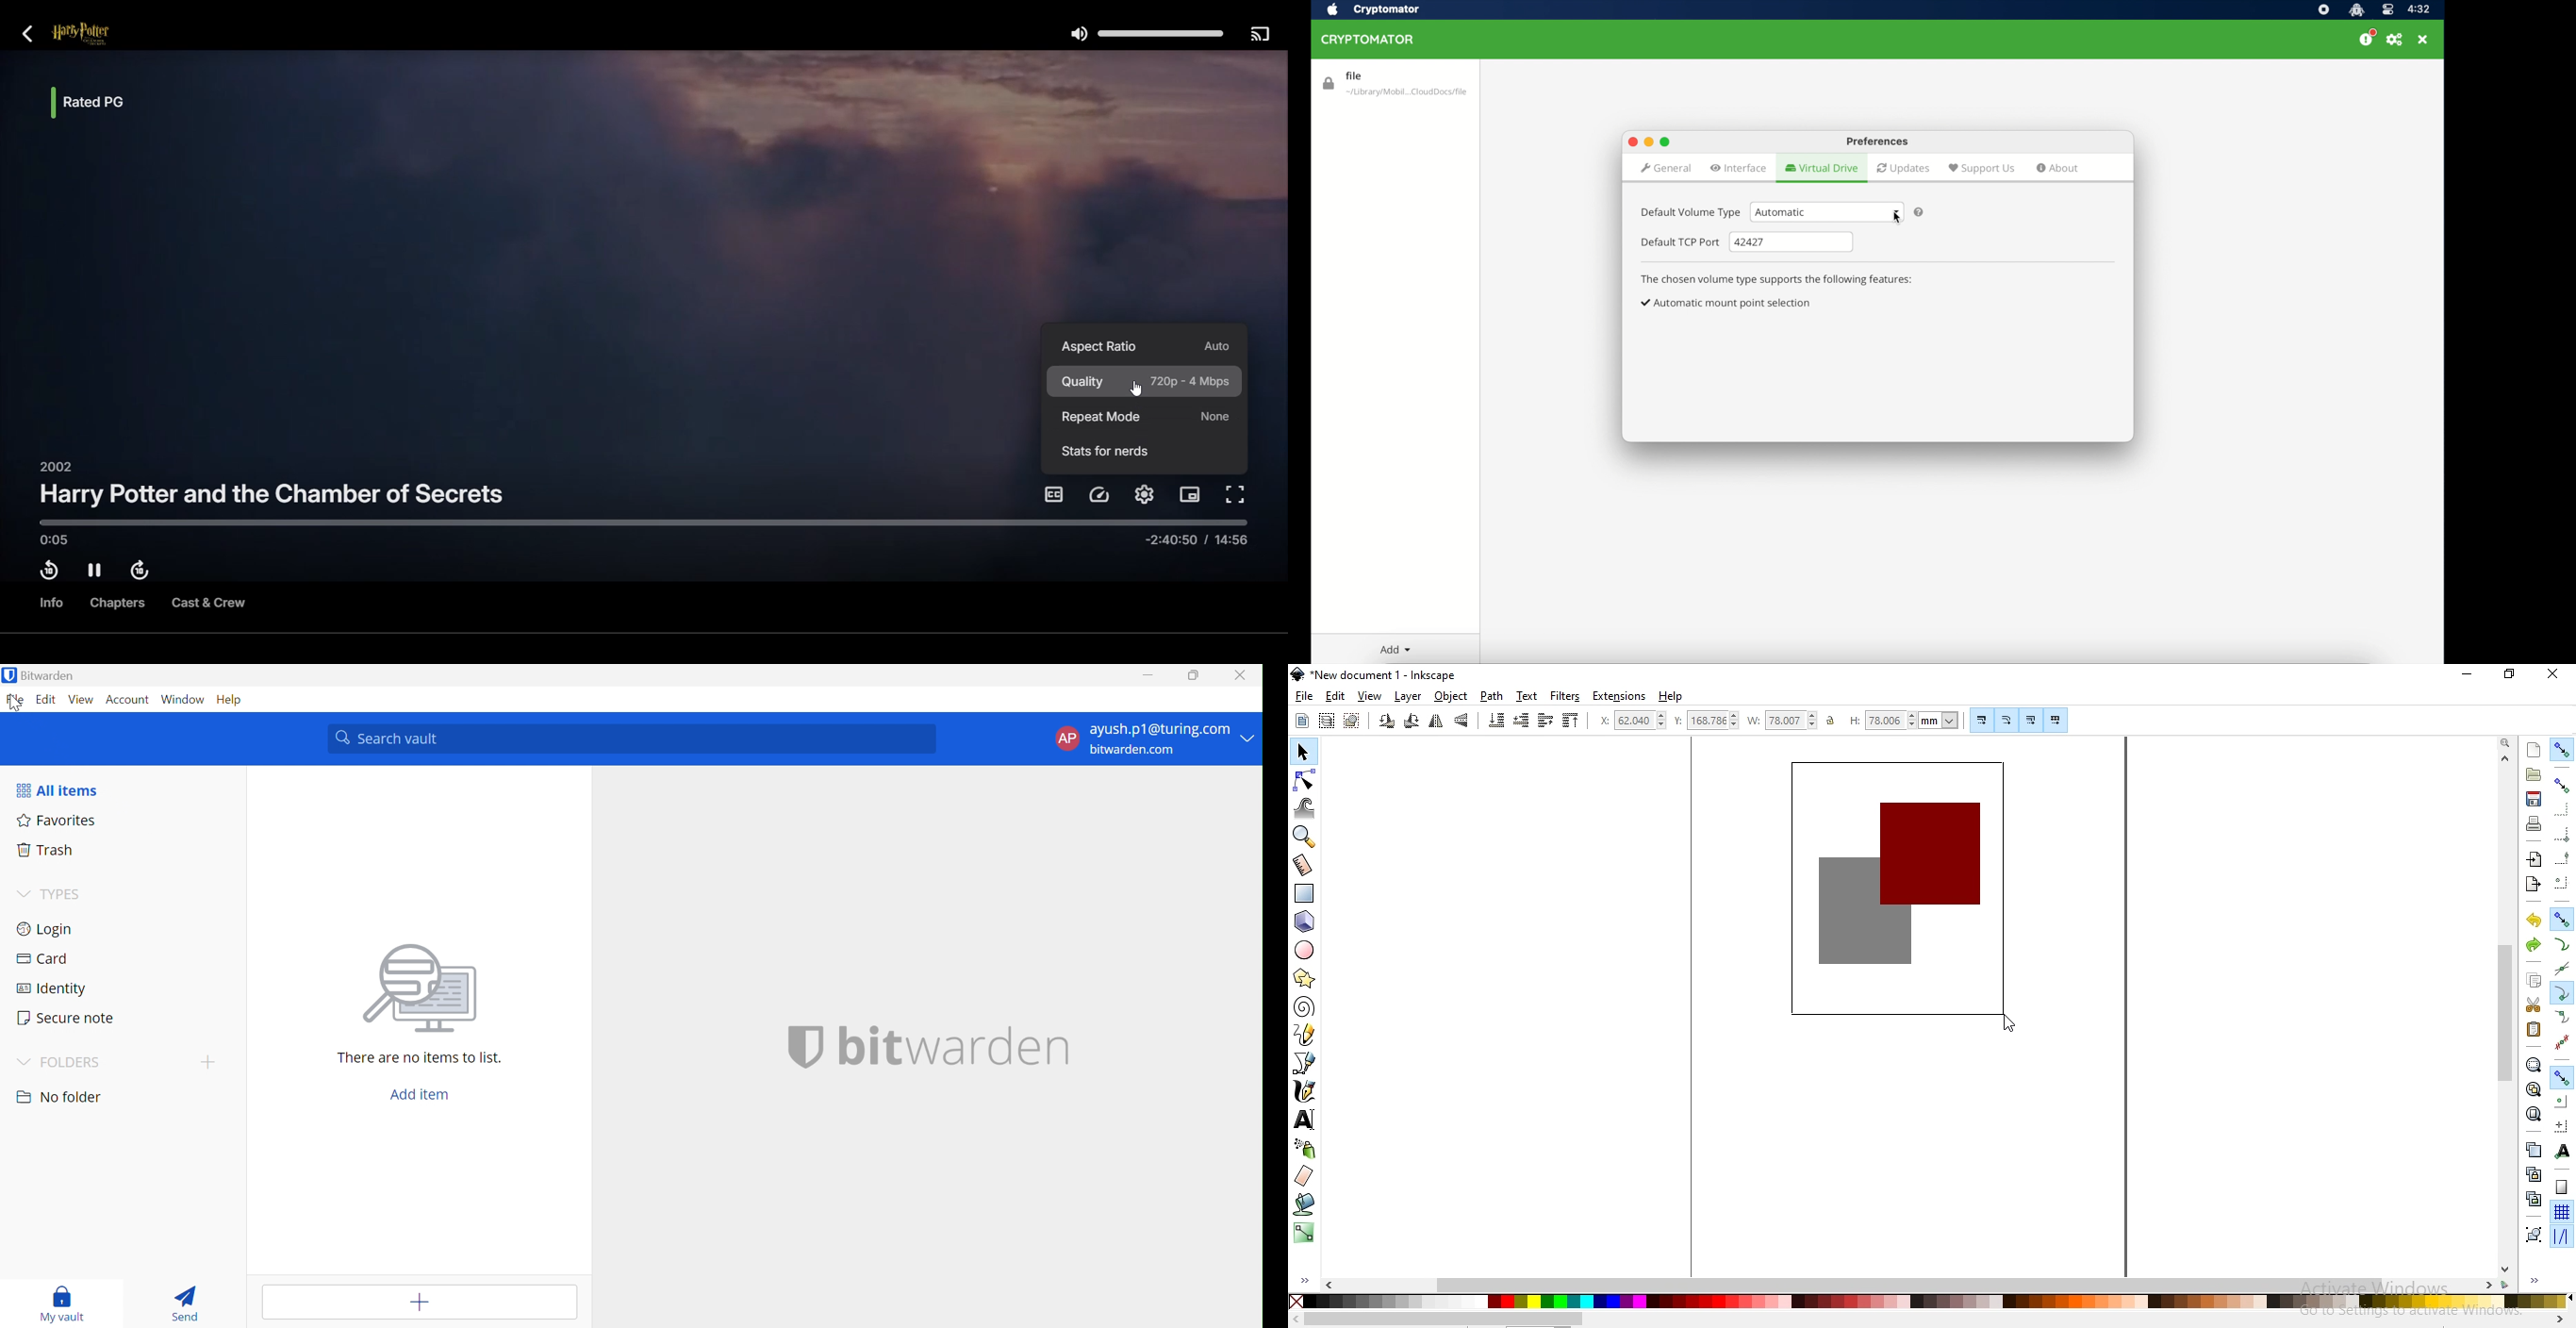  What do you see at coordinates (1463, 721) in the screenshot?
I see `flip vertical` at bounding box center [1463, 721].